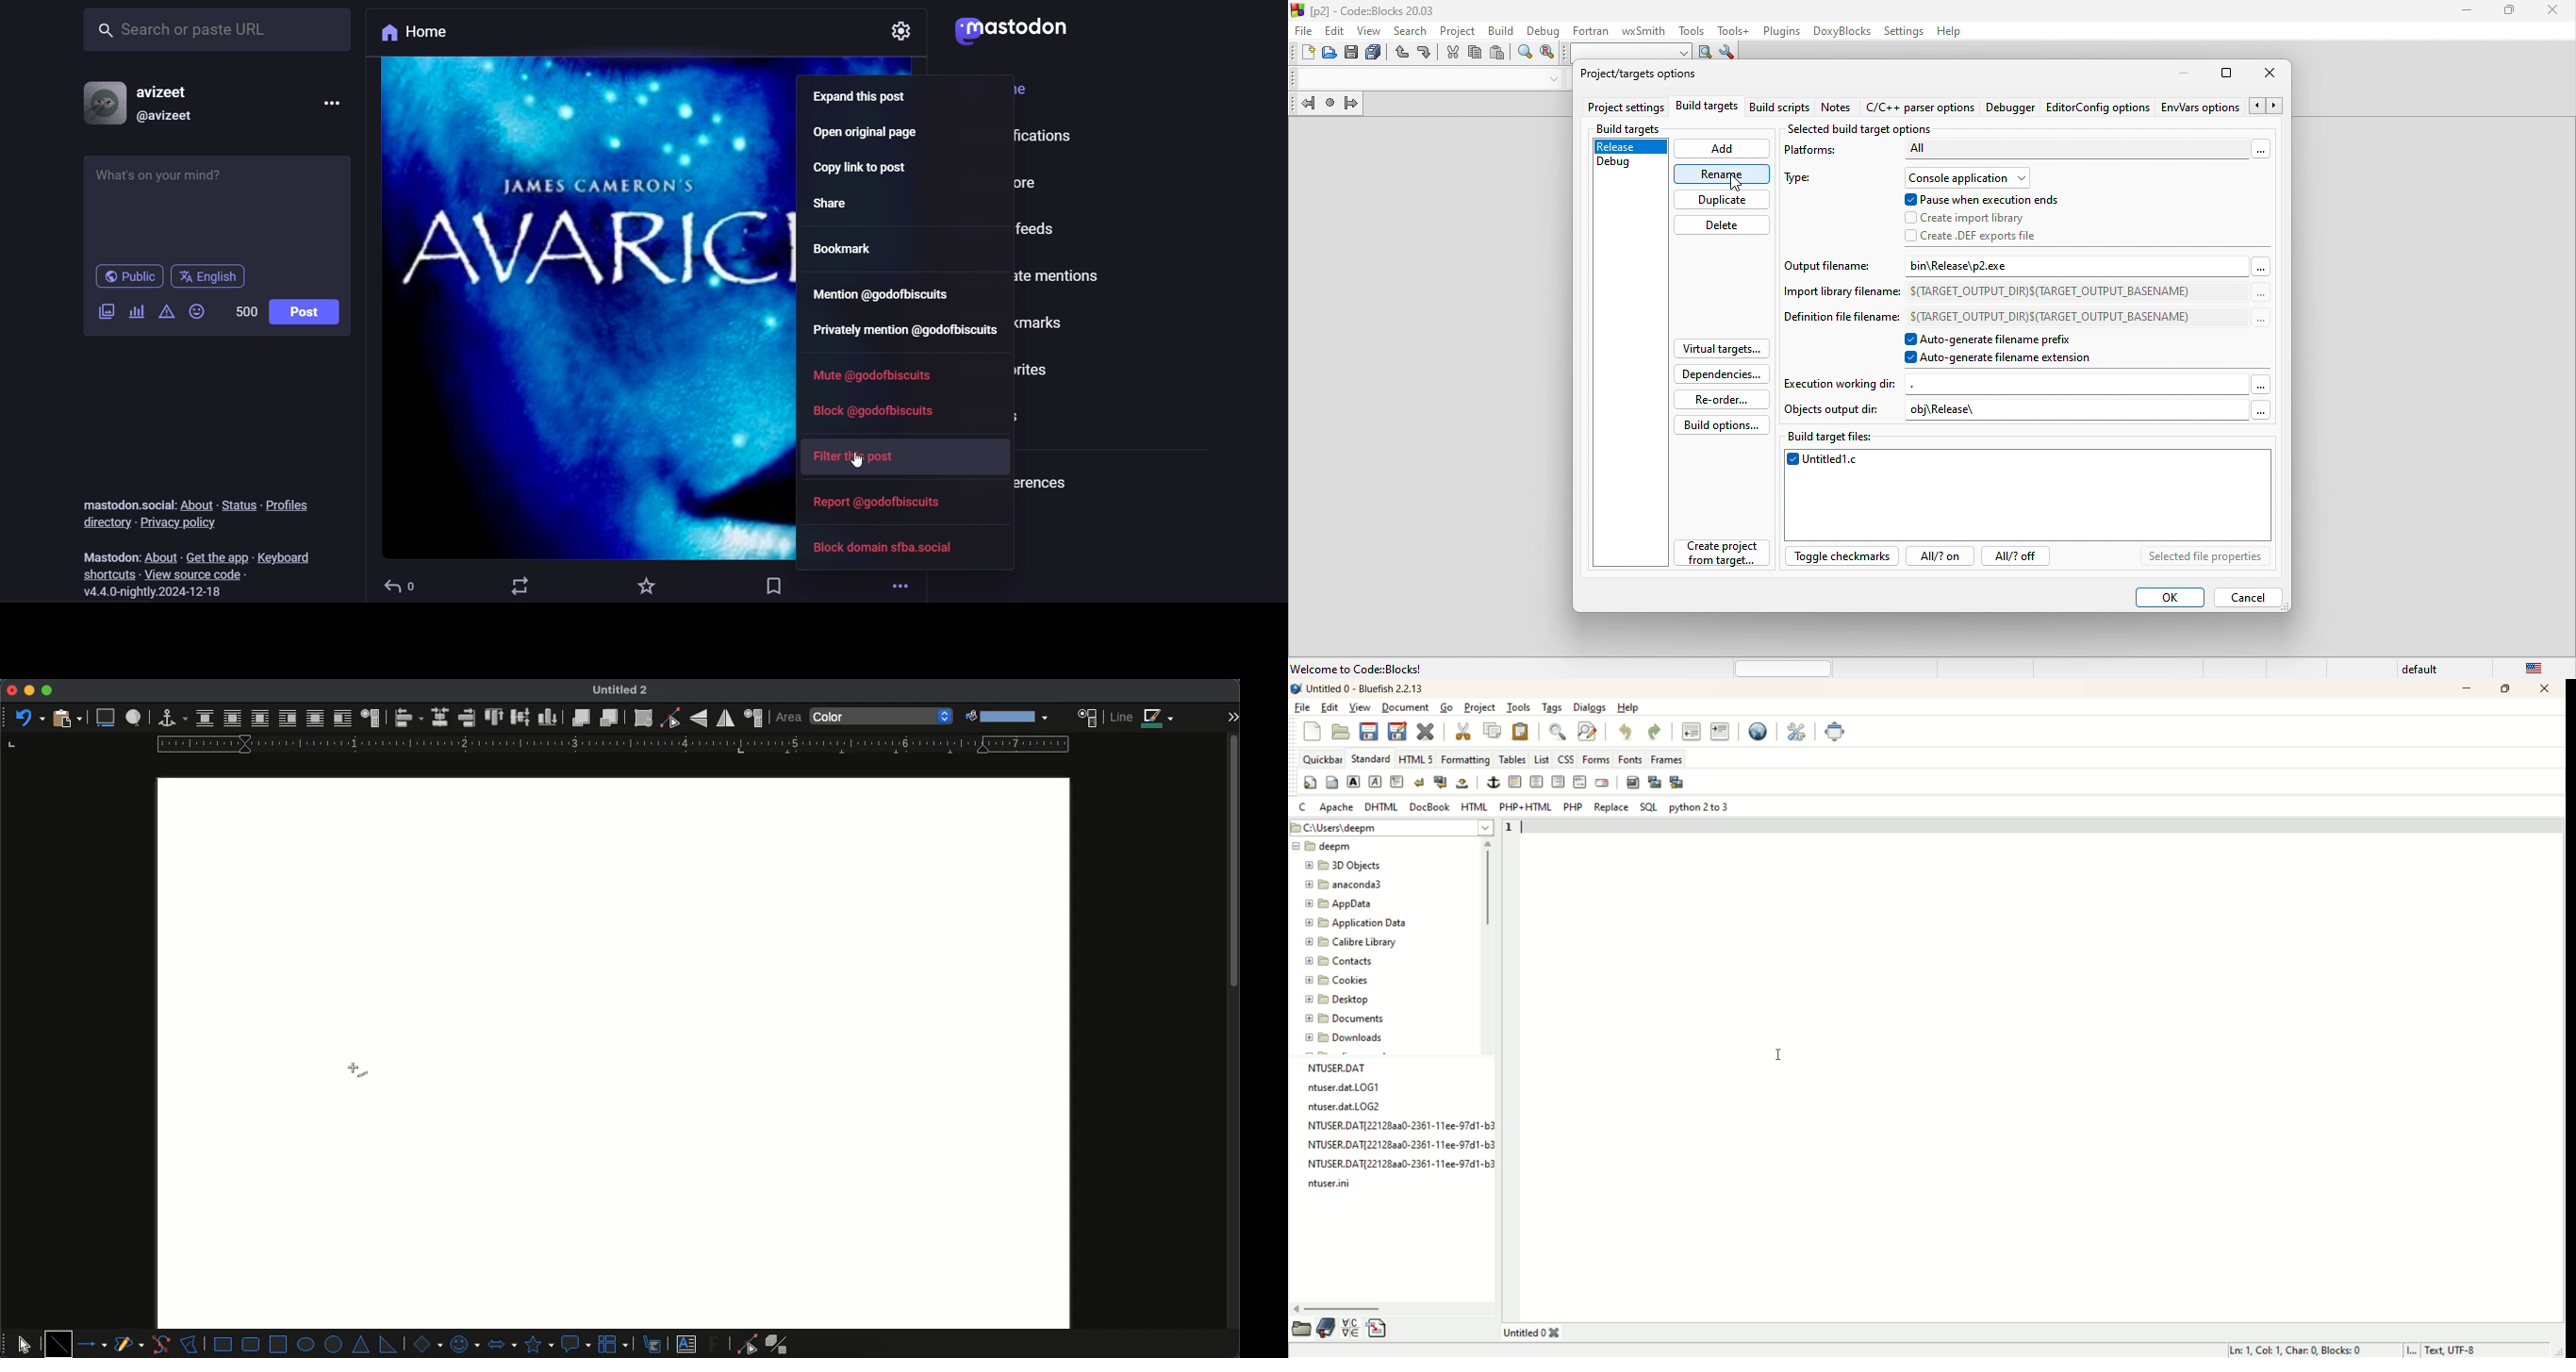 The height and width of the screenshot is (1372, 2576). I want to click on project settings, so click(1626, 107).